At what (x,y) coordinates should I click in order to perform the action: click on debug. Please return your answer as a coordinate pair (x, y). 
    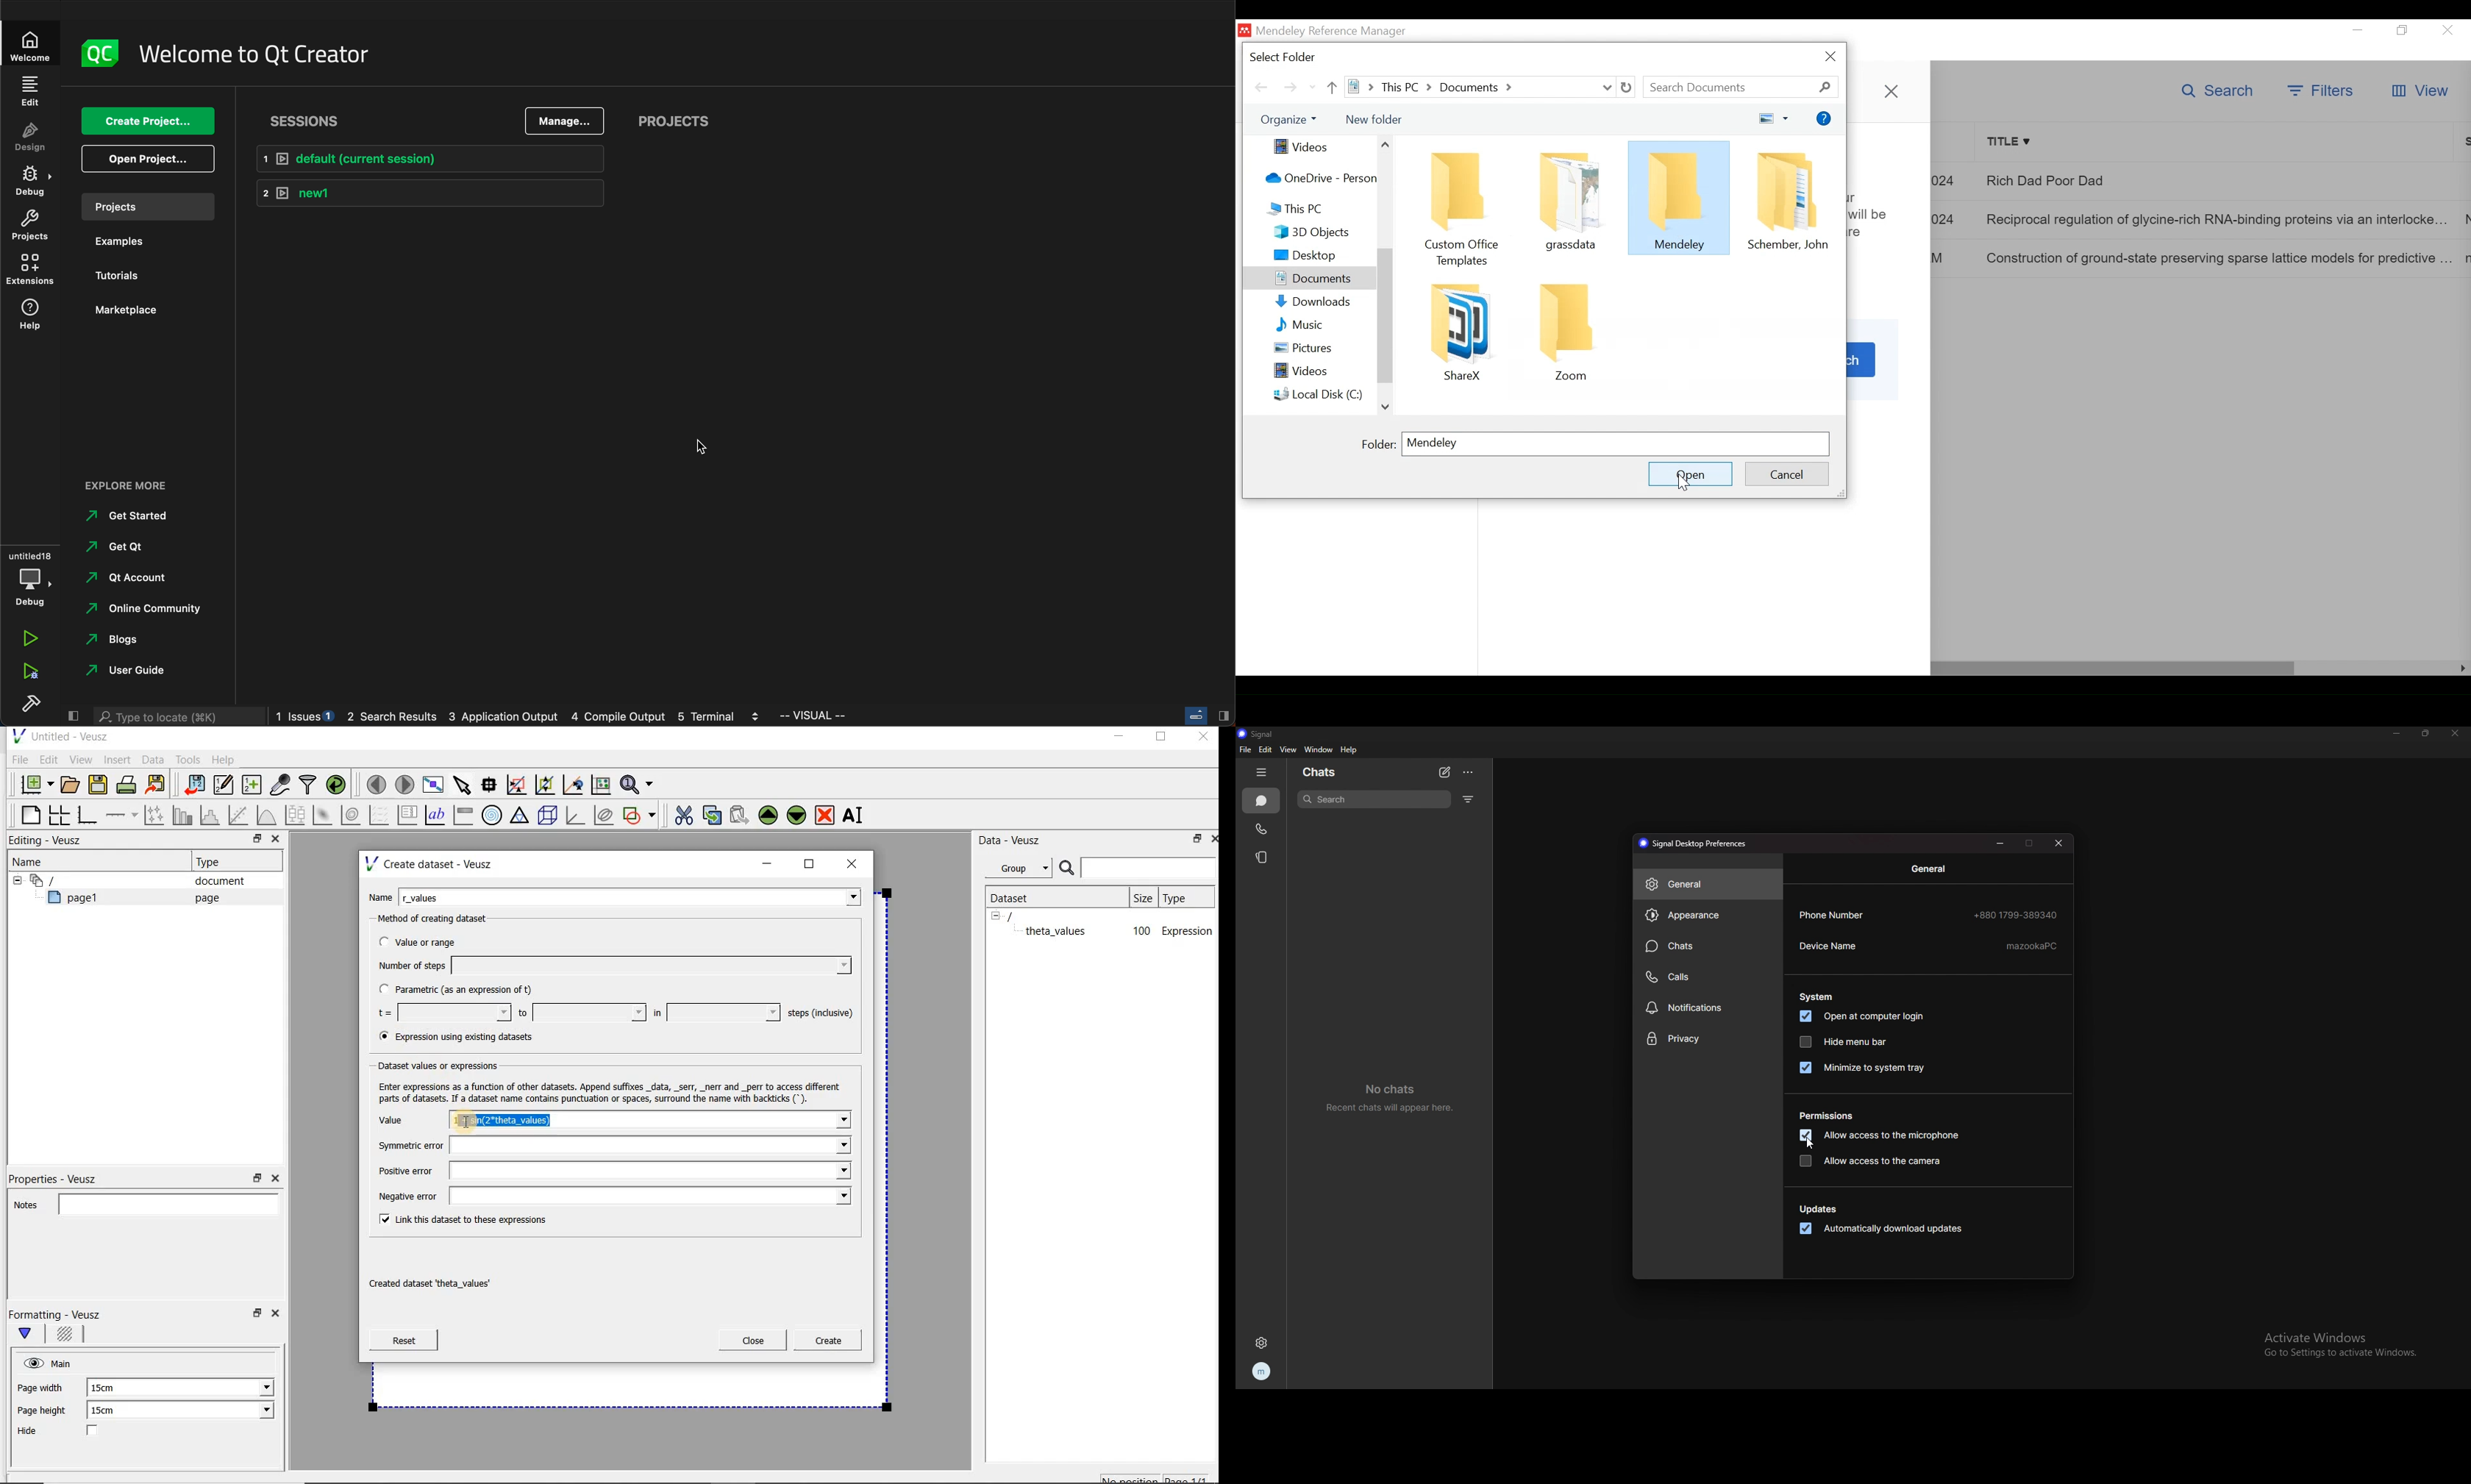
    Looking at the image, I should click on (30, 182).